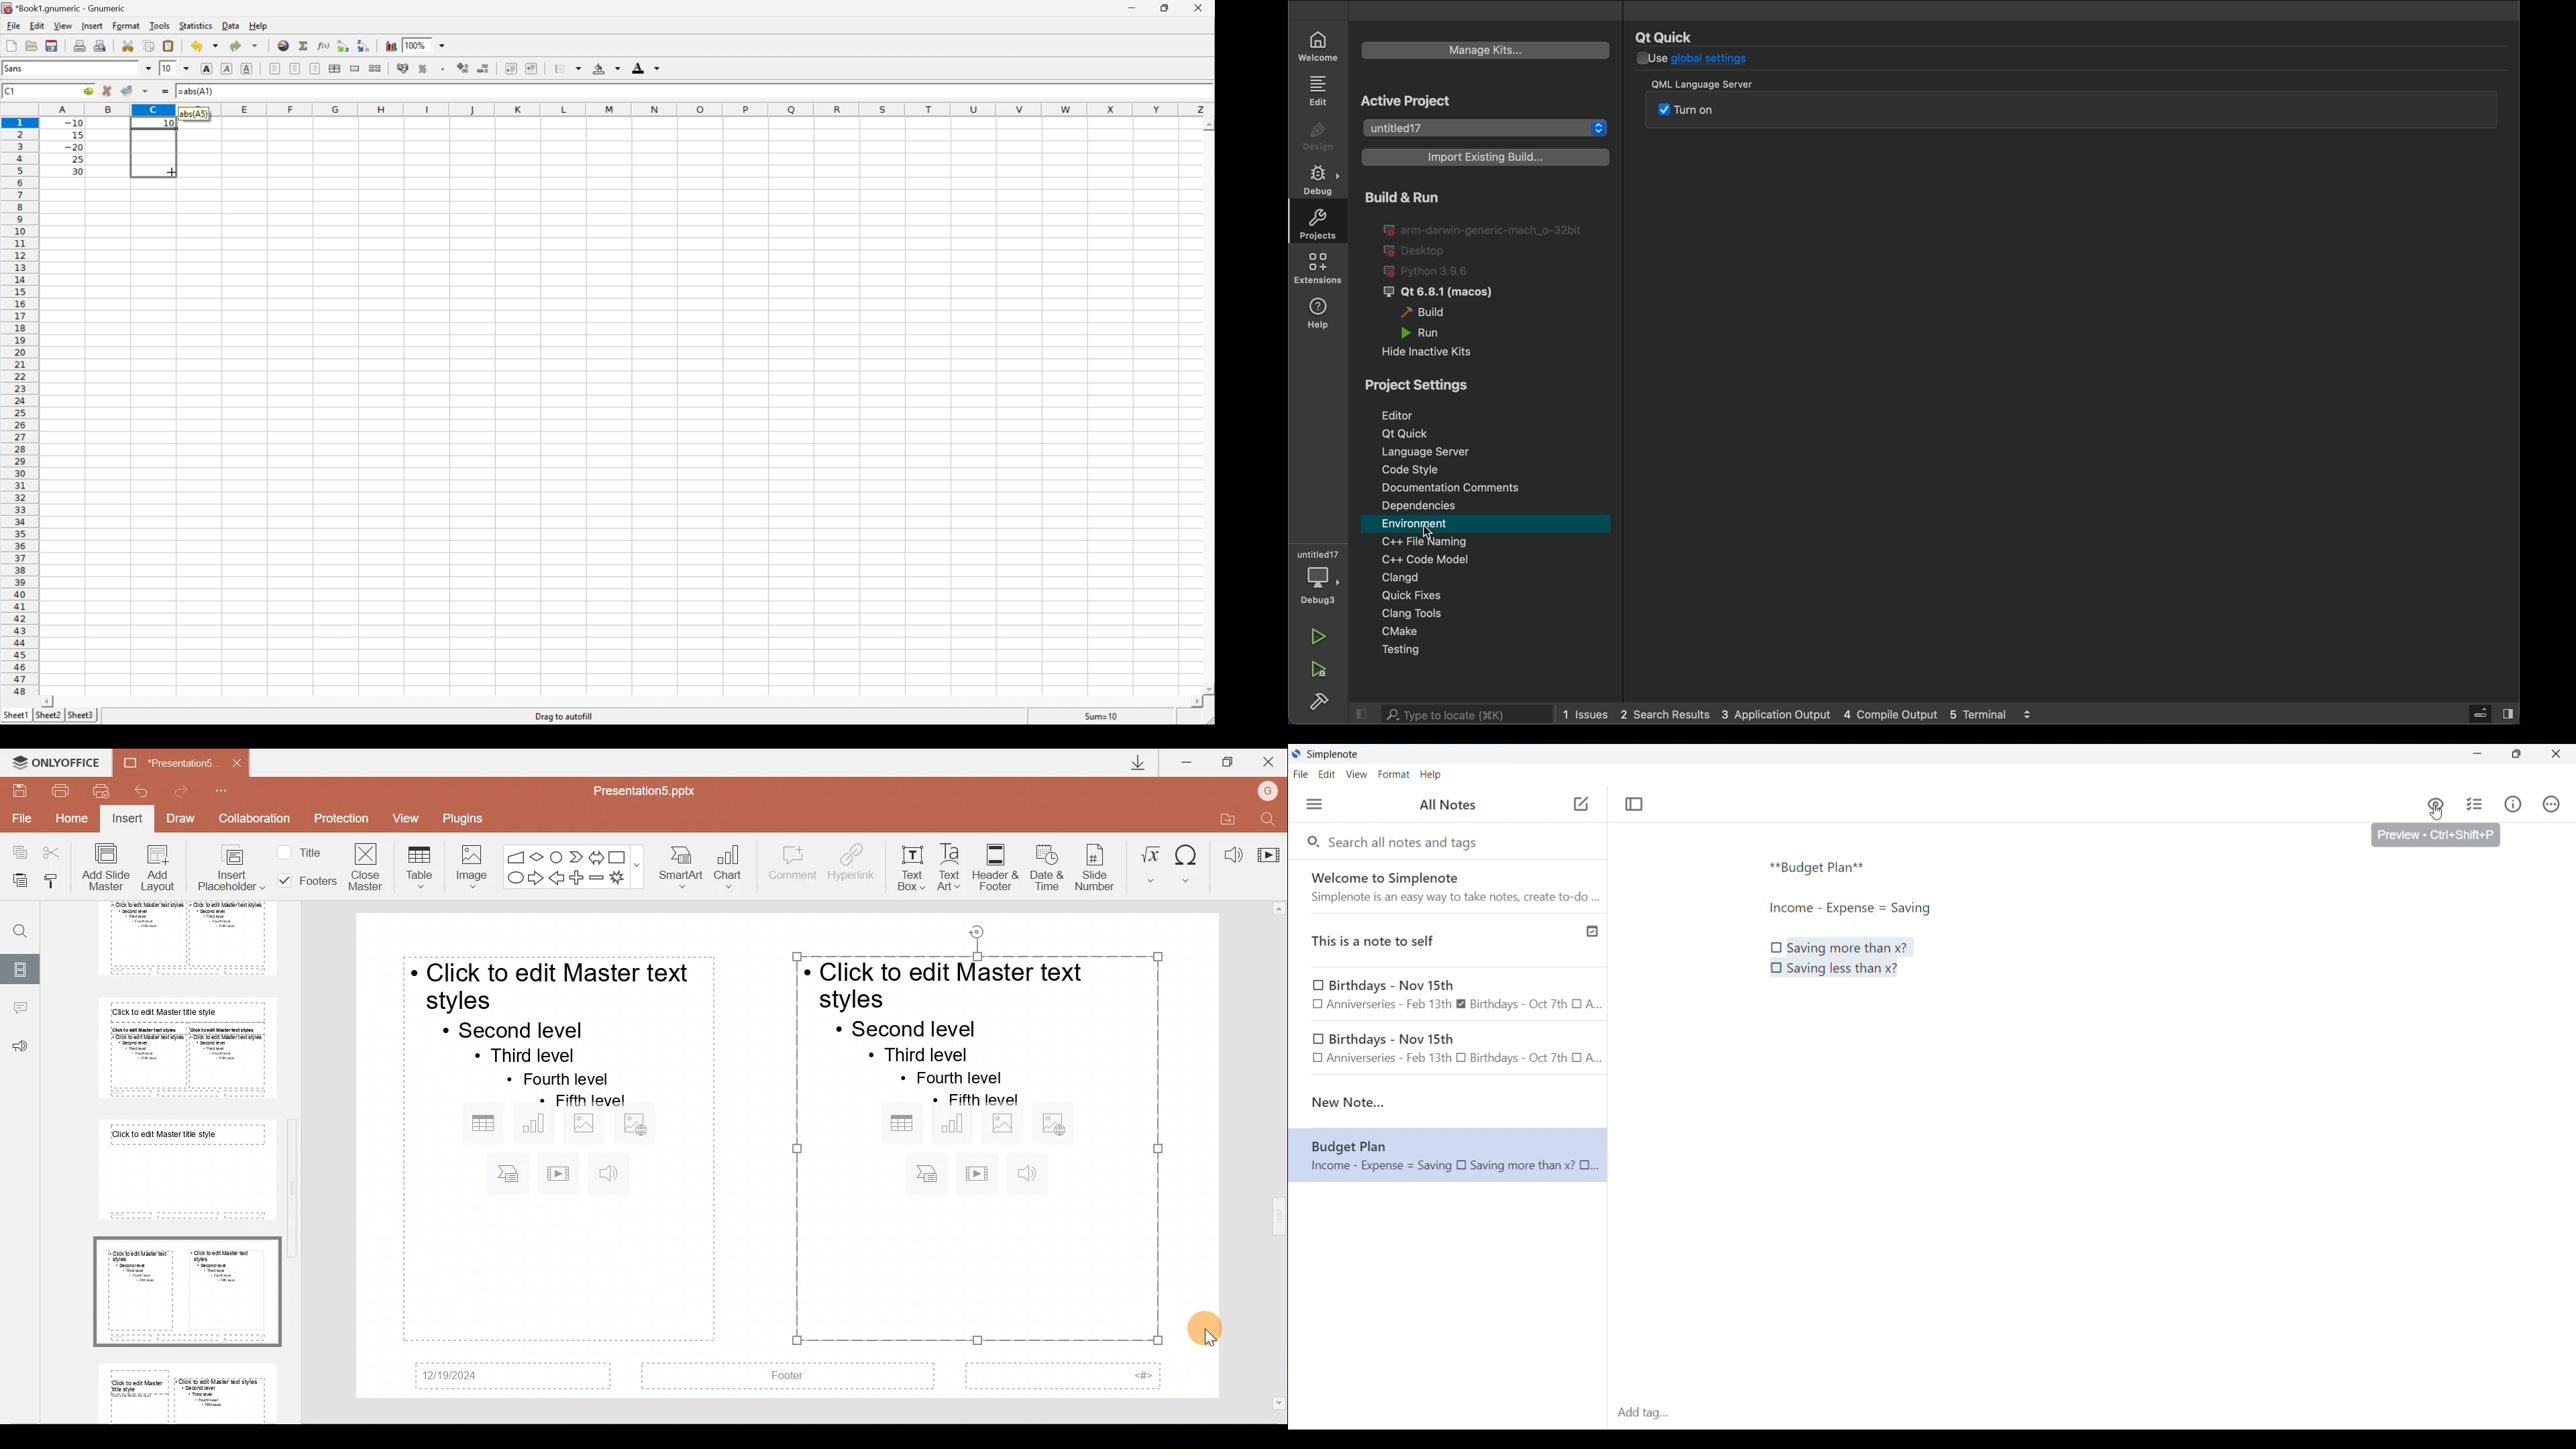 This screenshot has height=1456, width=2576. Describe the element at coordinates (2475, 804) in the screenshot. I see `Insert checklist` at that location.